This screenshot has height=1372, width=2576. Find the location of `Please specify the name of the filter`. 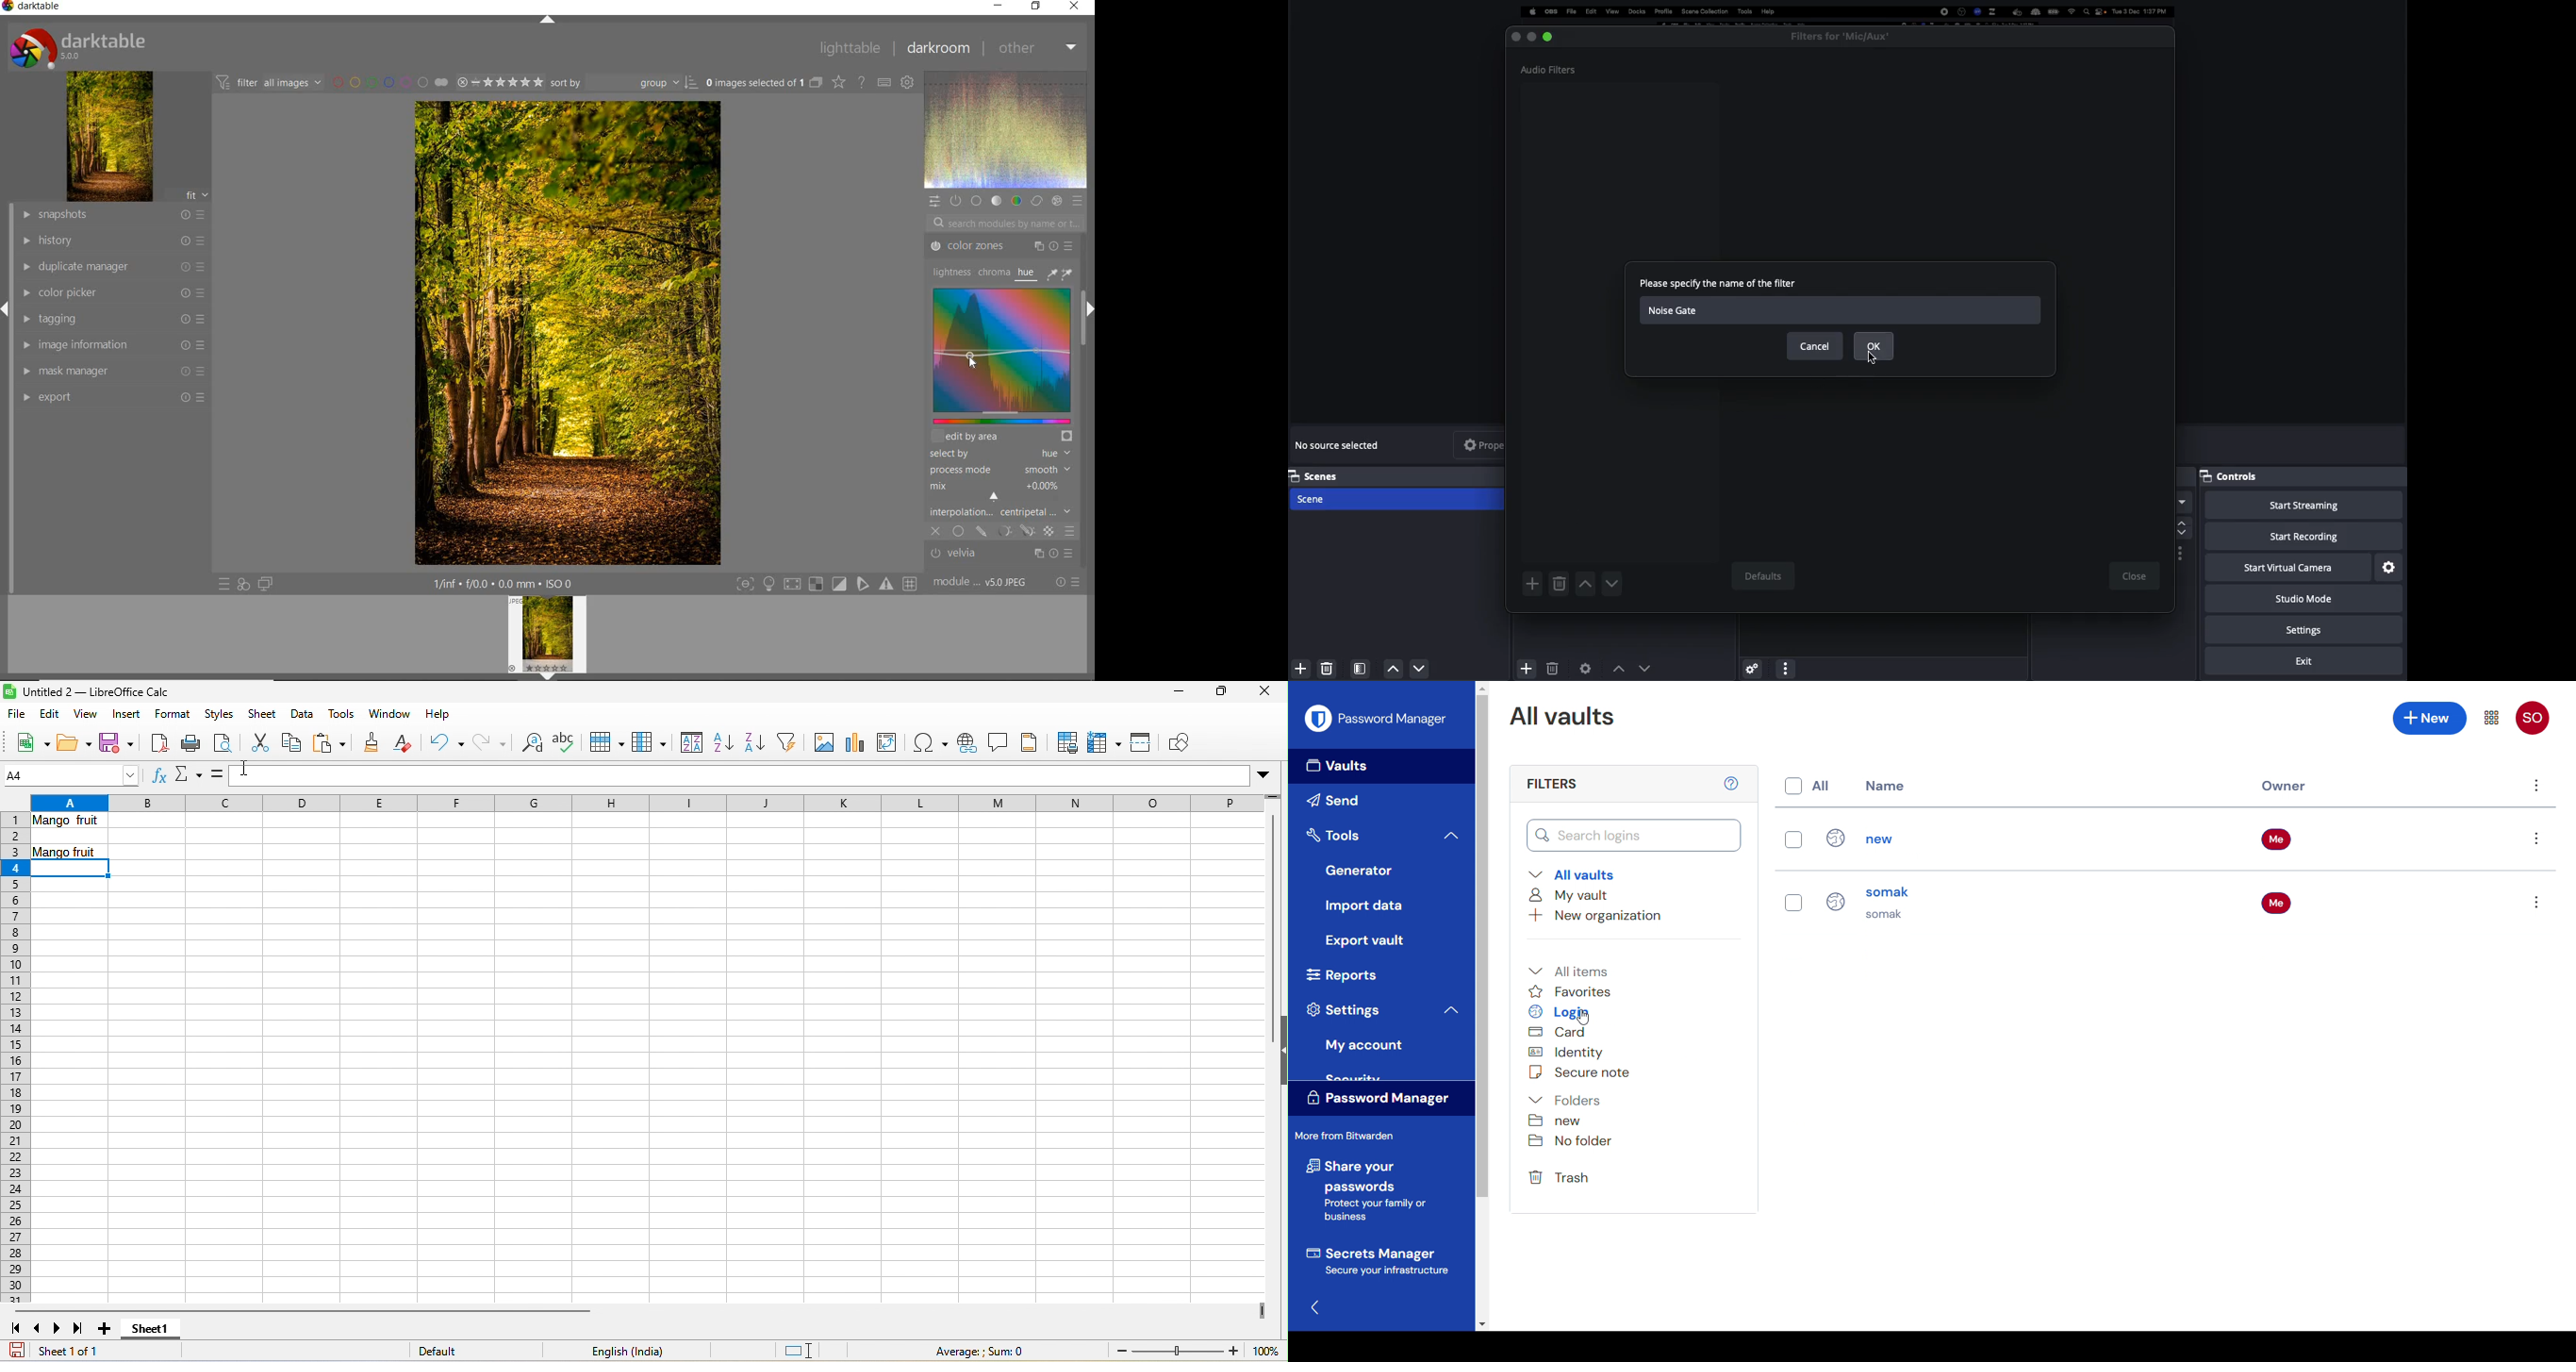

Please specify the name of the filter is located at coordinates (1720, 286).